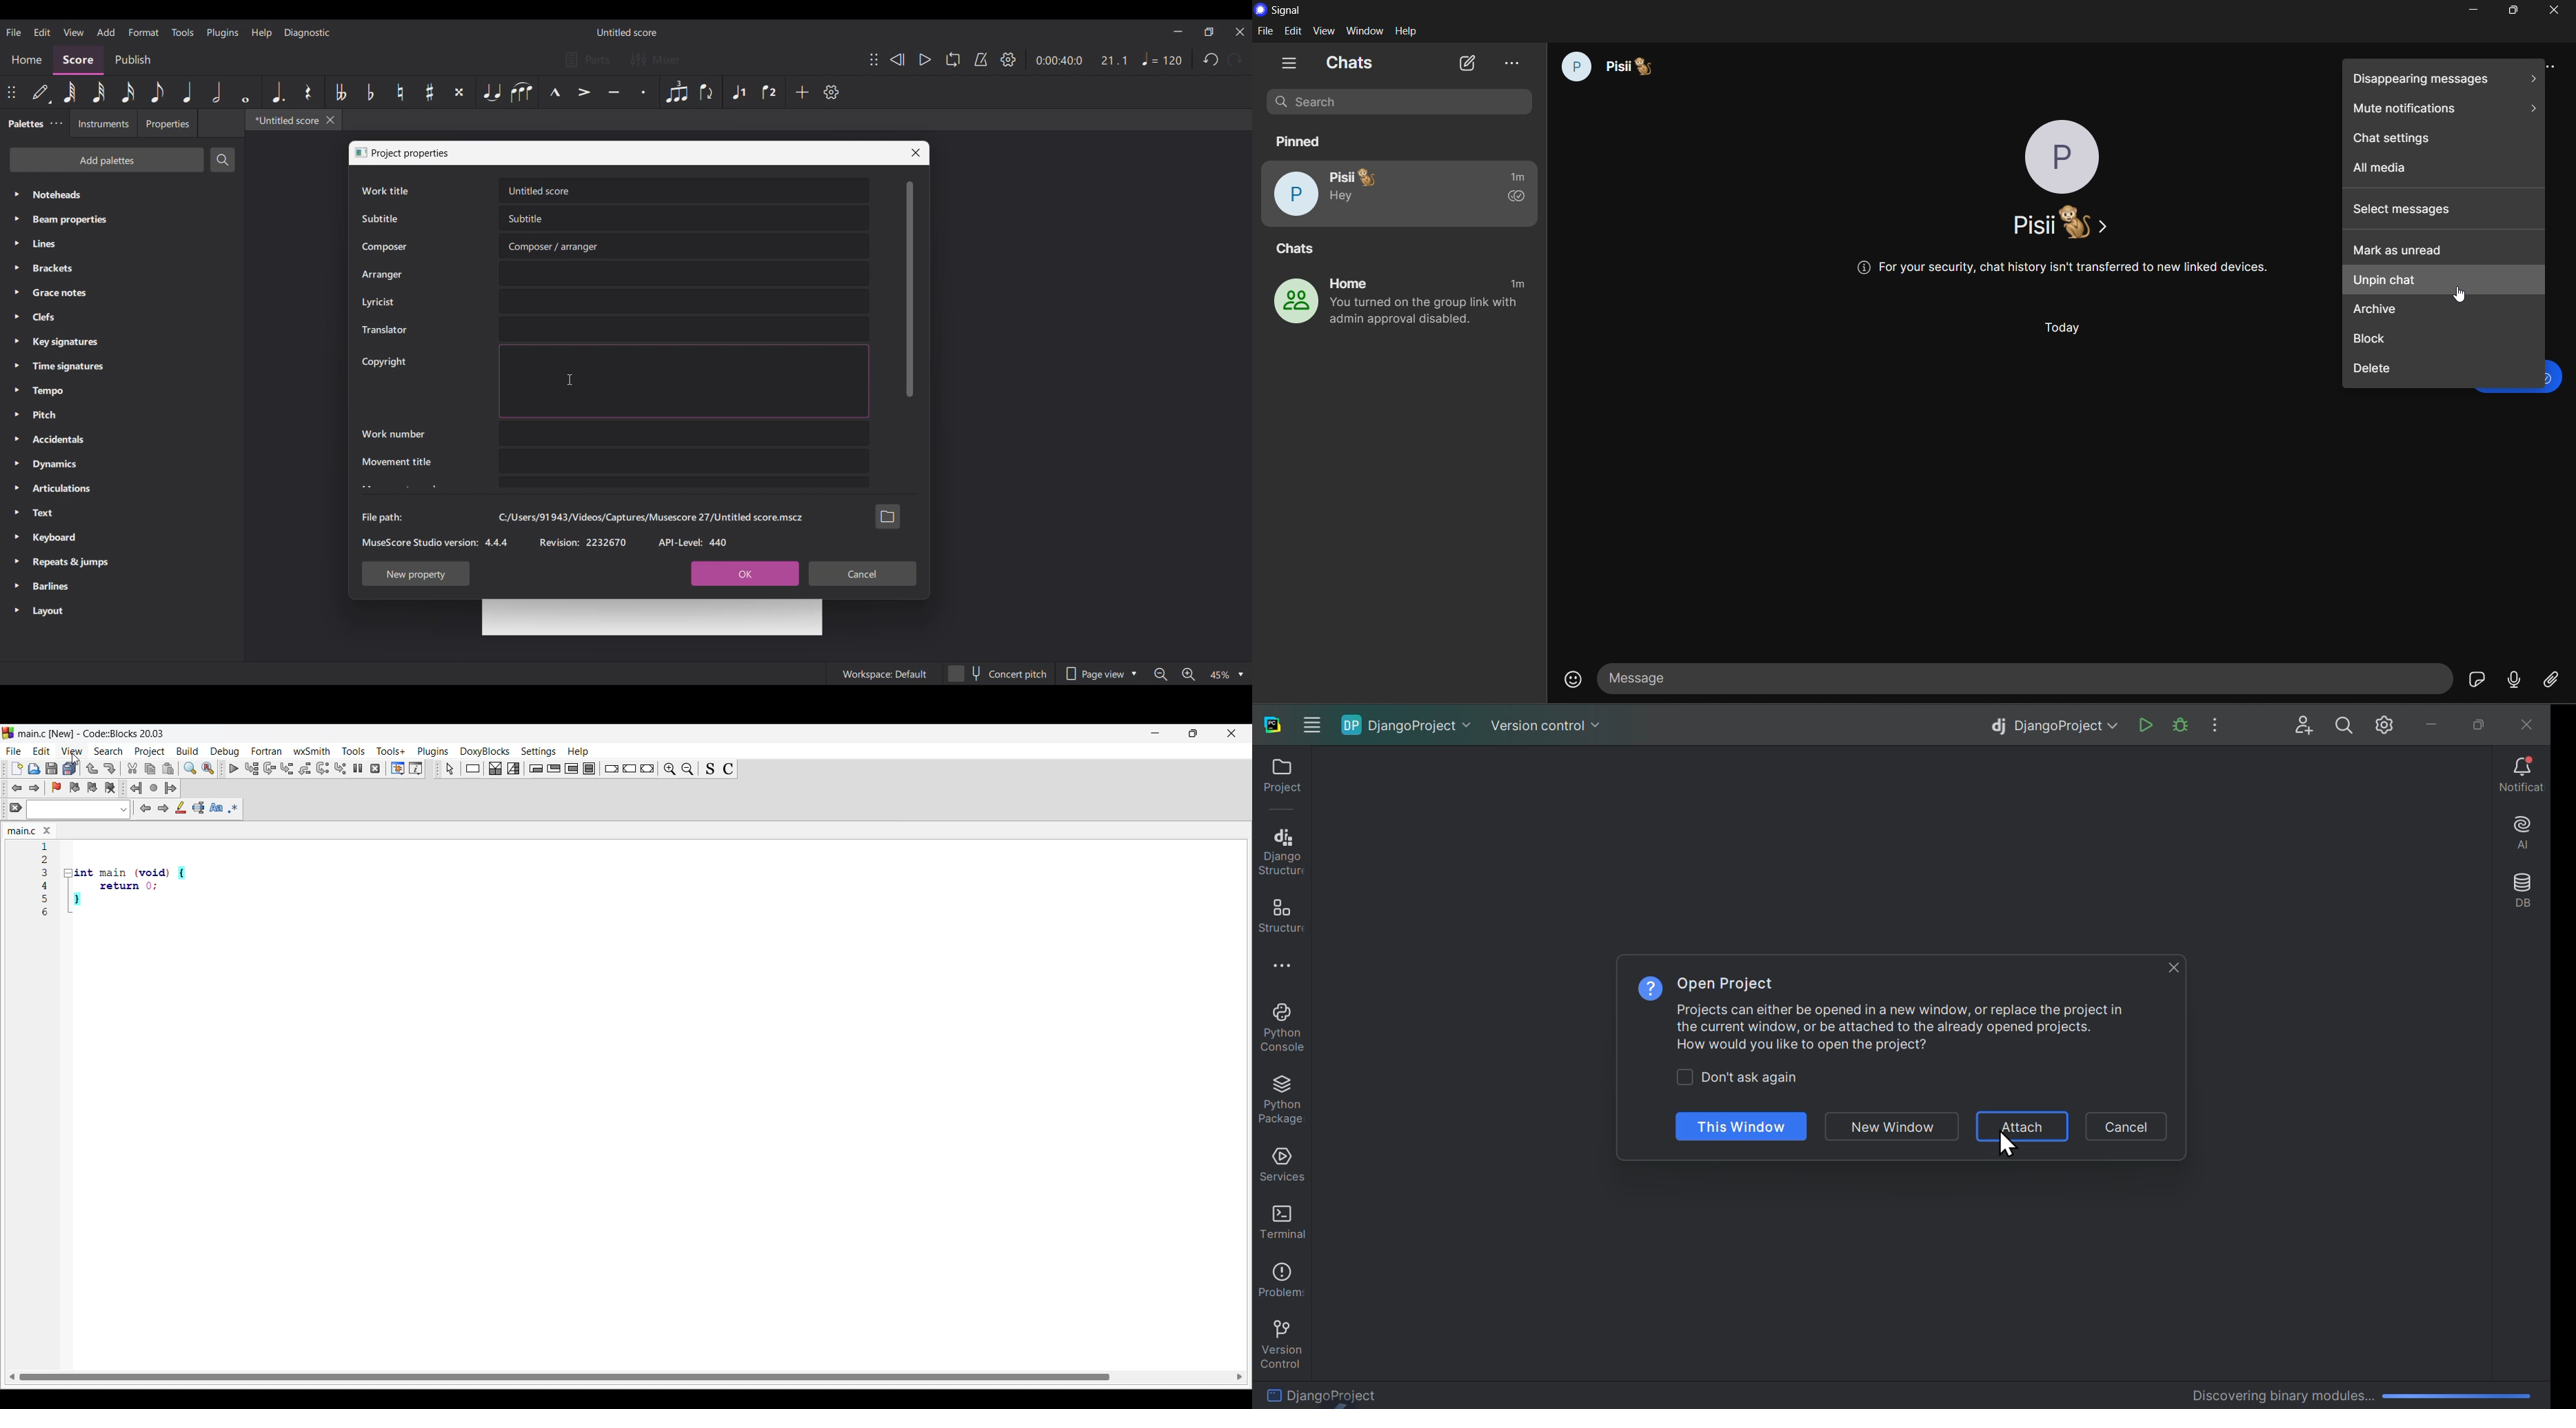 The width and height of the screenshot is (2576, 1428). What do you see at coordinates (331, 120) in the screenshot?
I see `Close tab` at bounding box center [331, 120].